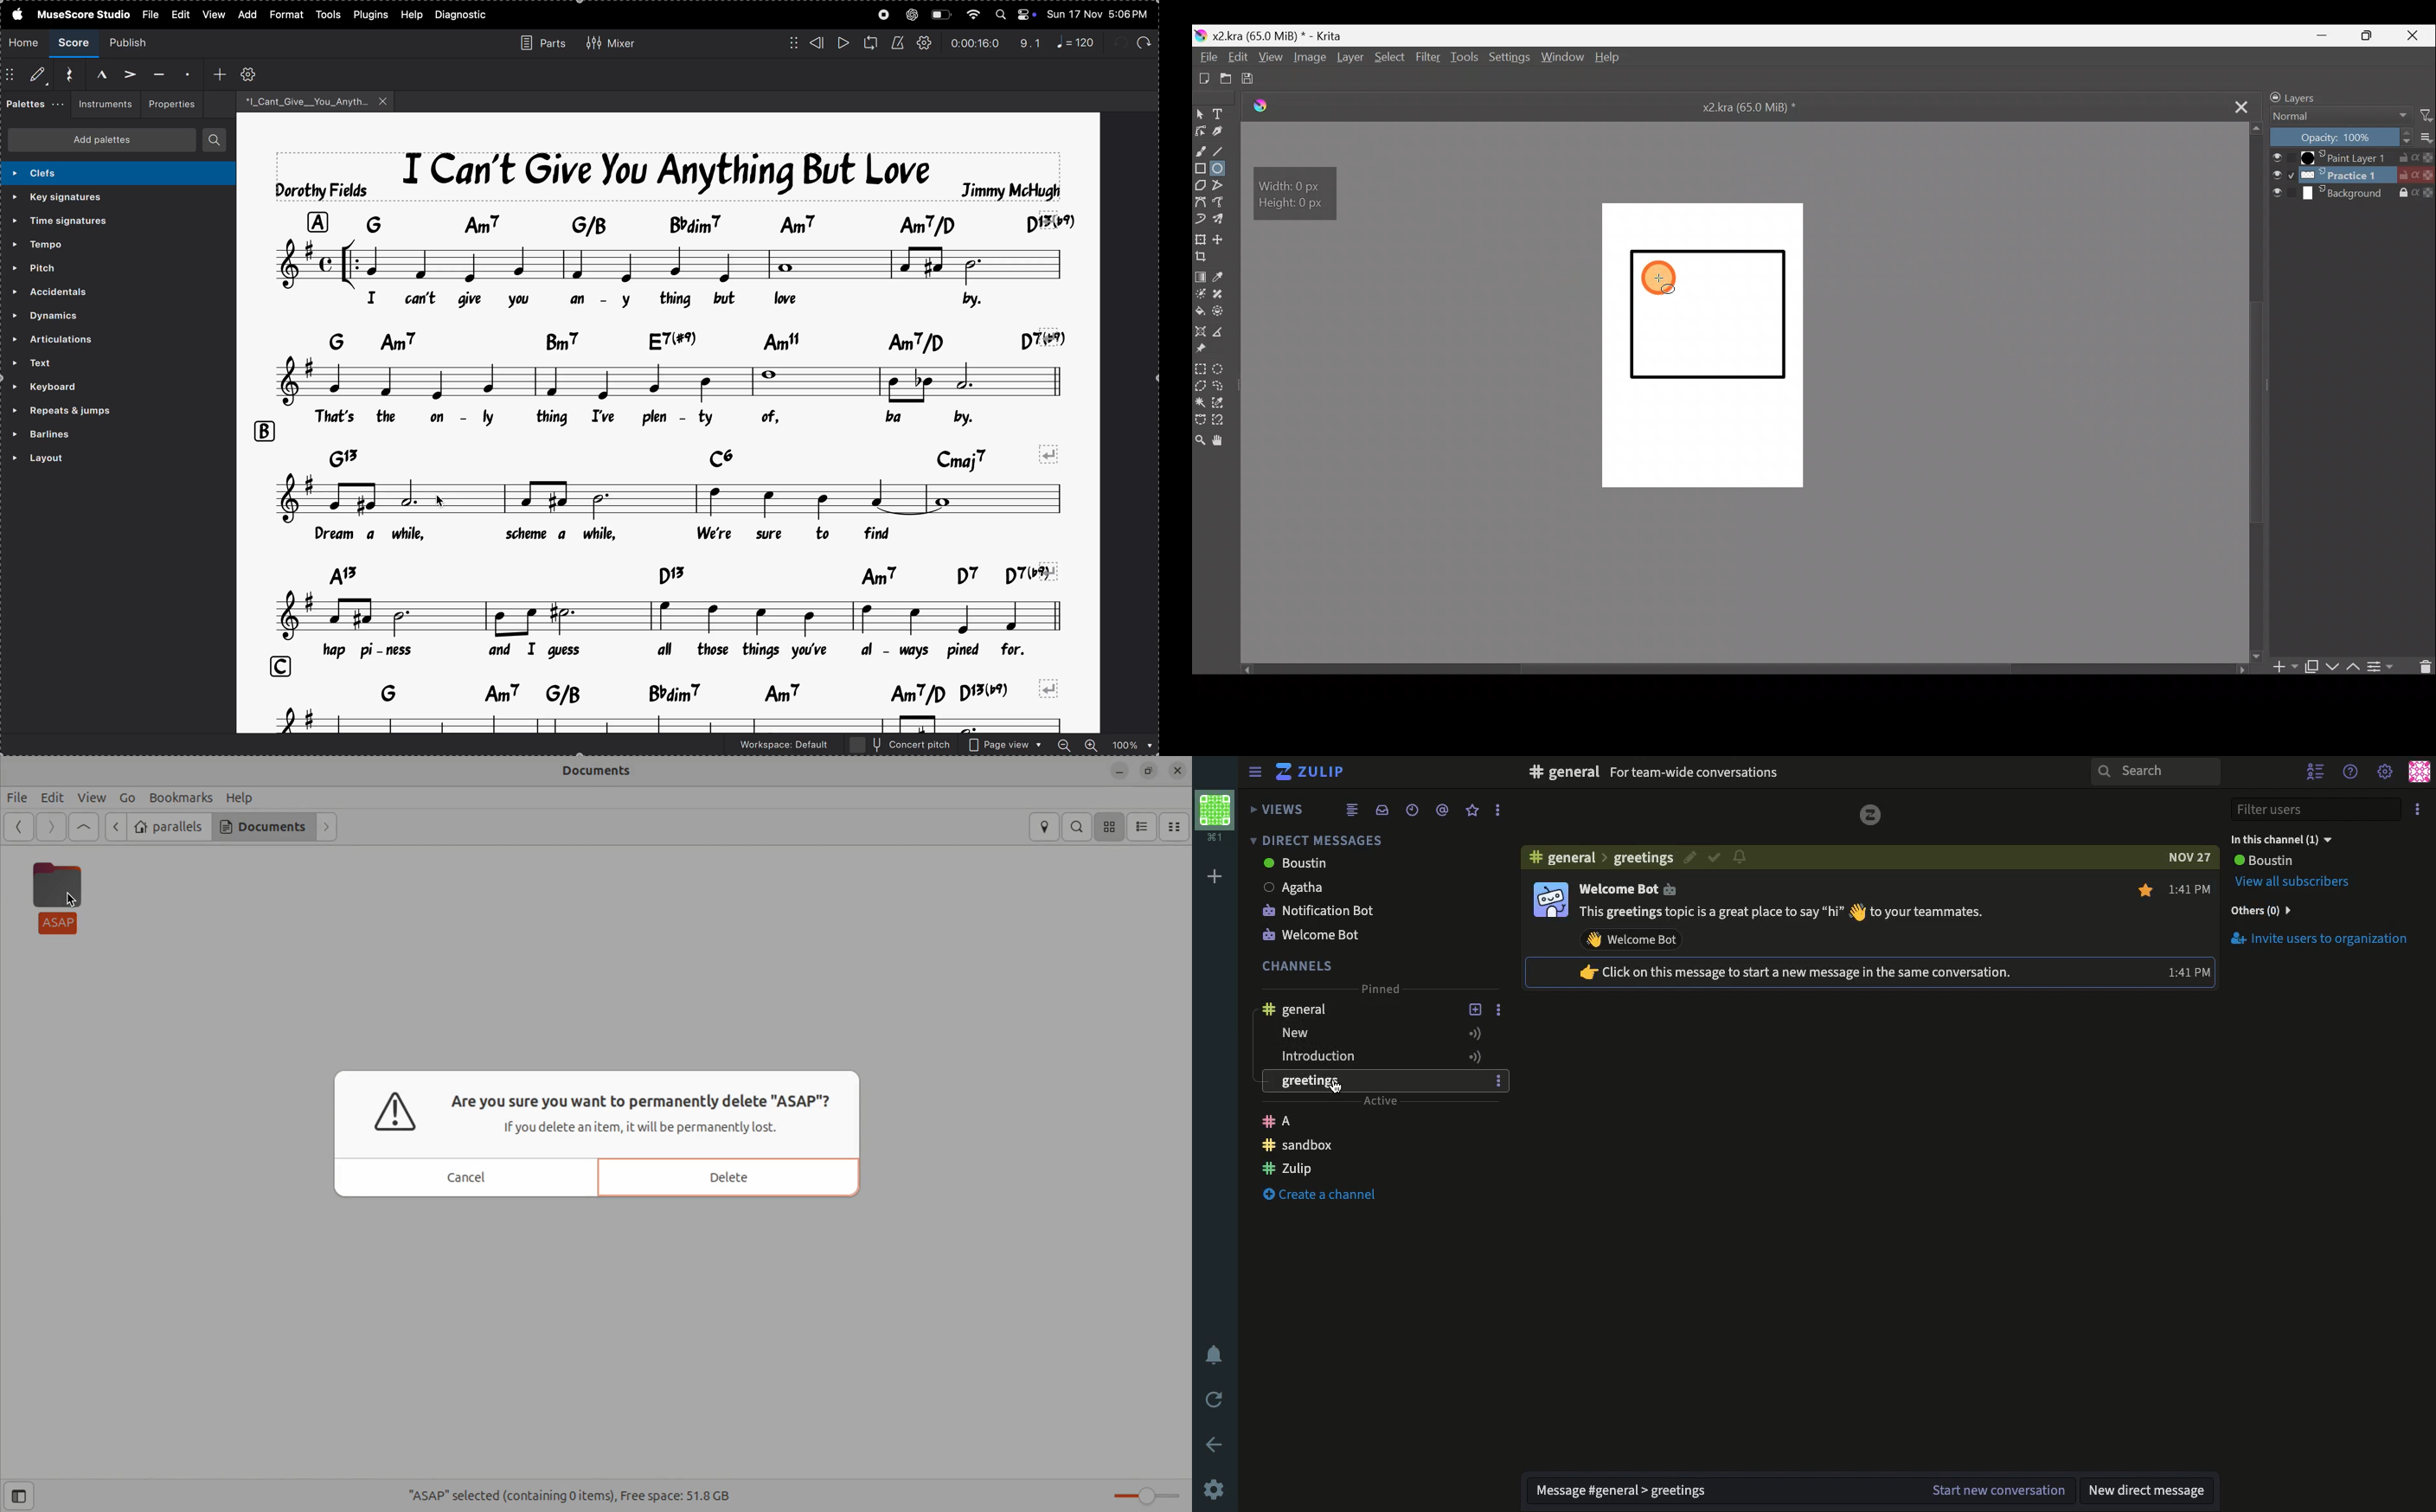  What do you see at coordinates (1356, 887) in the screenshot?
I see `Agatha` at bounding box center [1356, 887].